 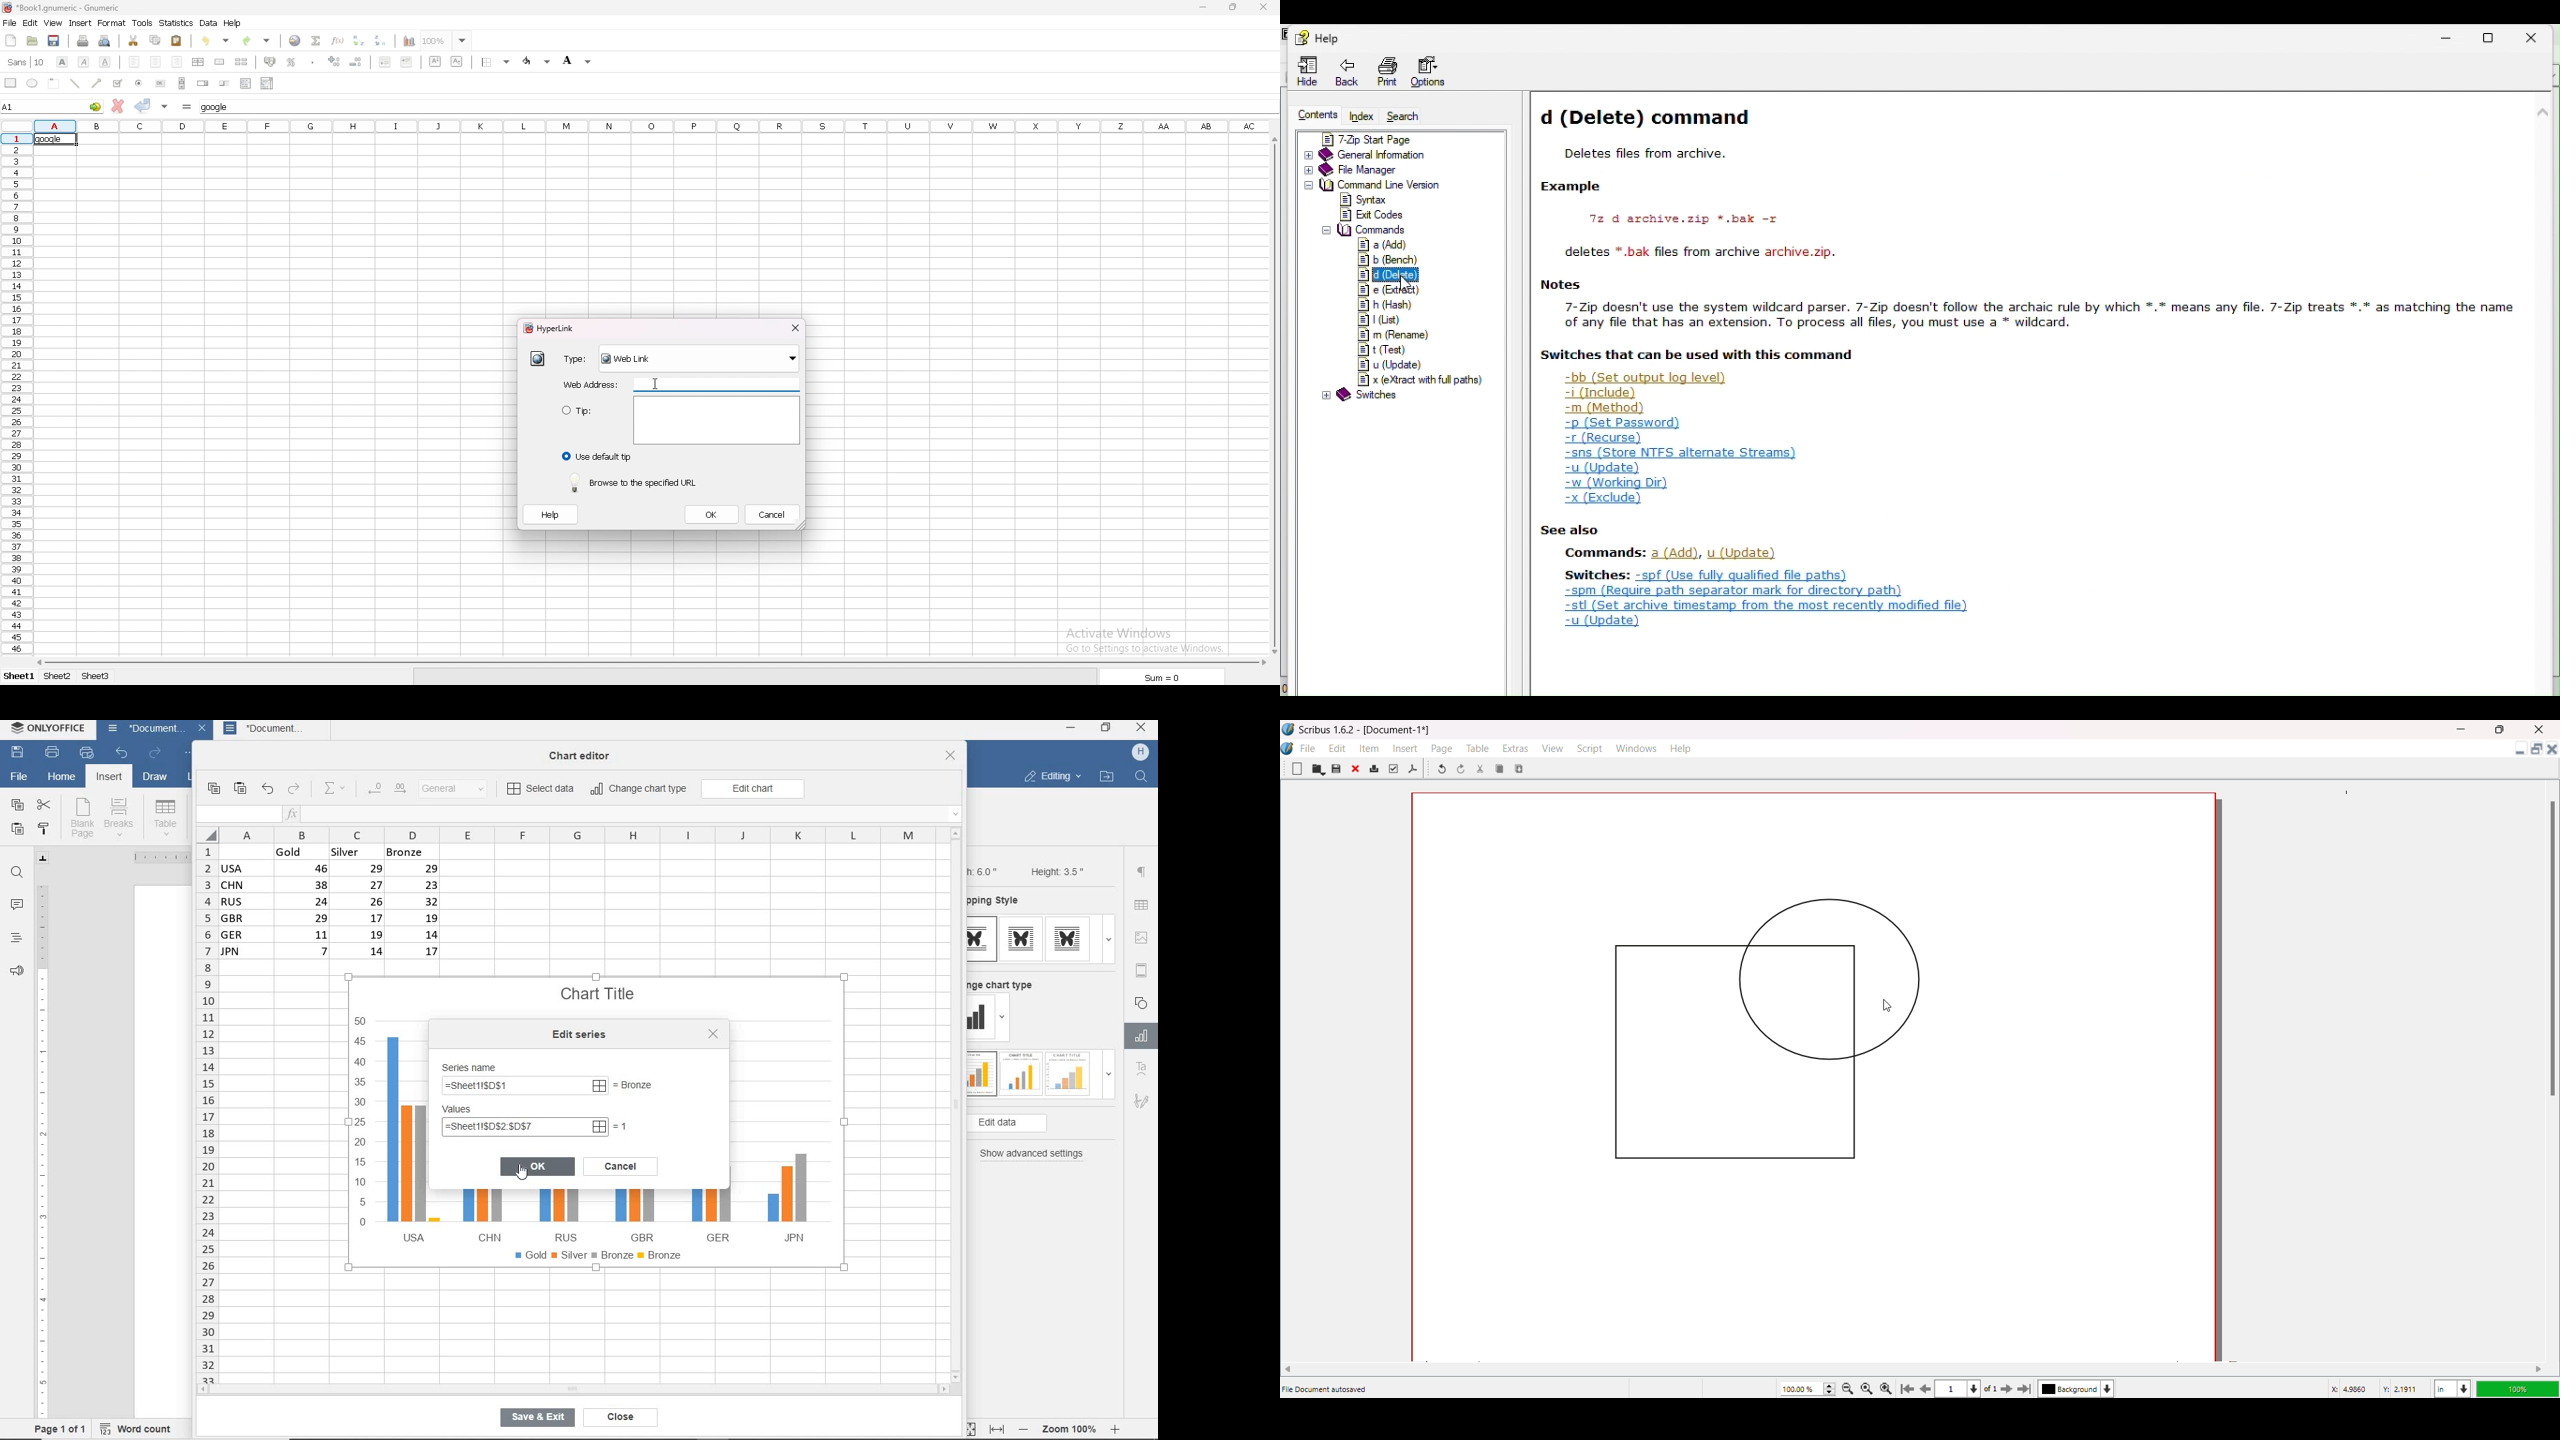 What do you see at coordinates (1463, 771) in the screenshot?
I see `Redo` at bounding box center [1463, 771].